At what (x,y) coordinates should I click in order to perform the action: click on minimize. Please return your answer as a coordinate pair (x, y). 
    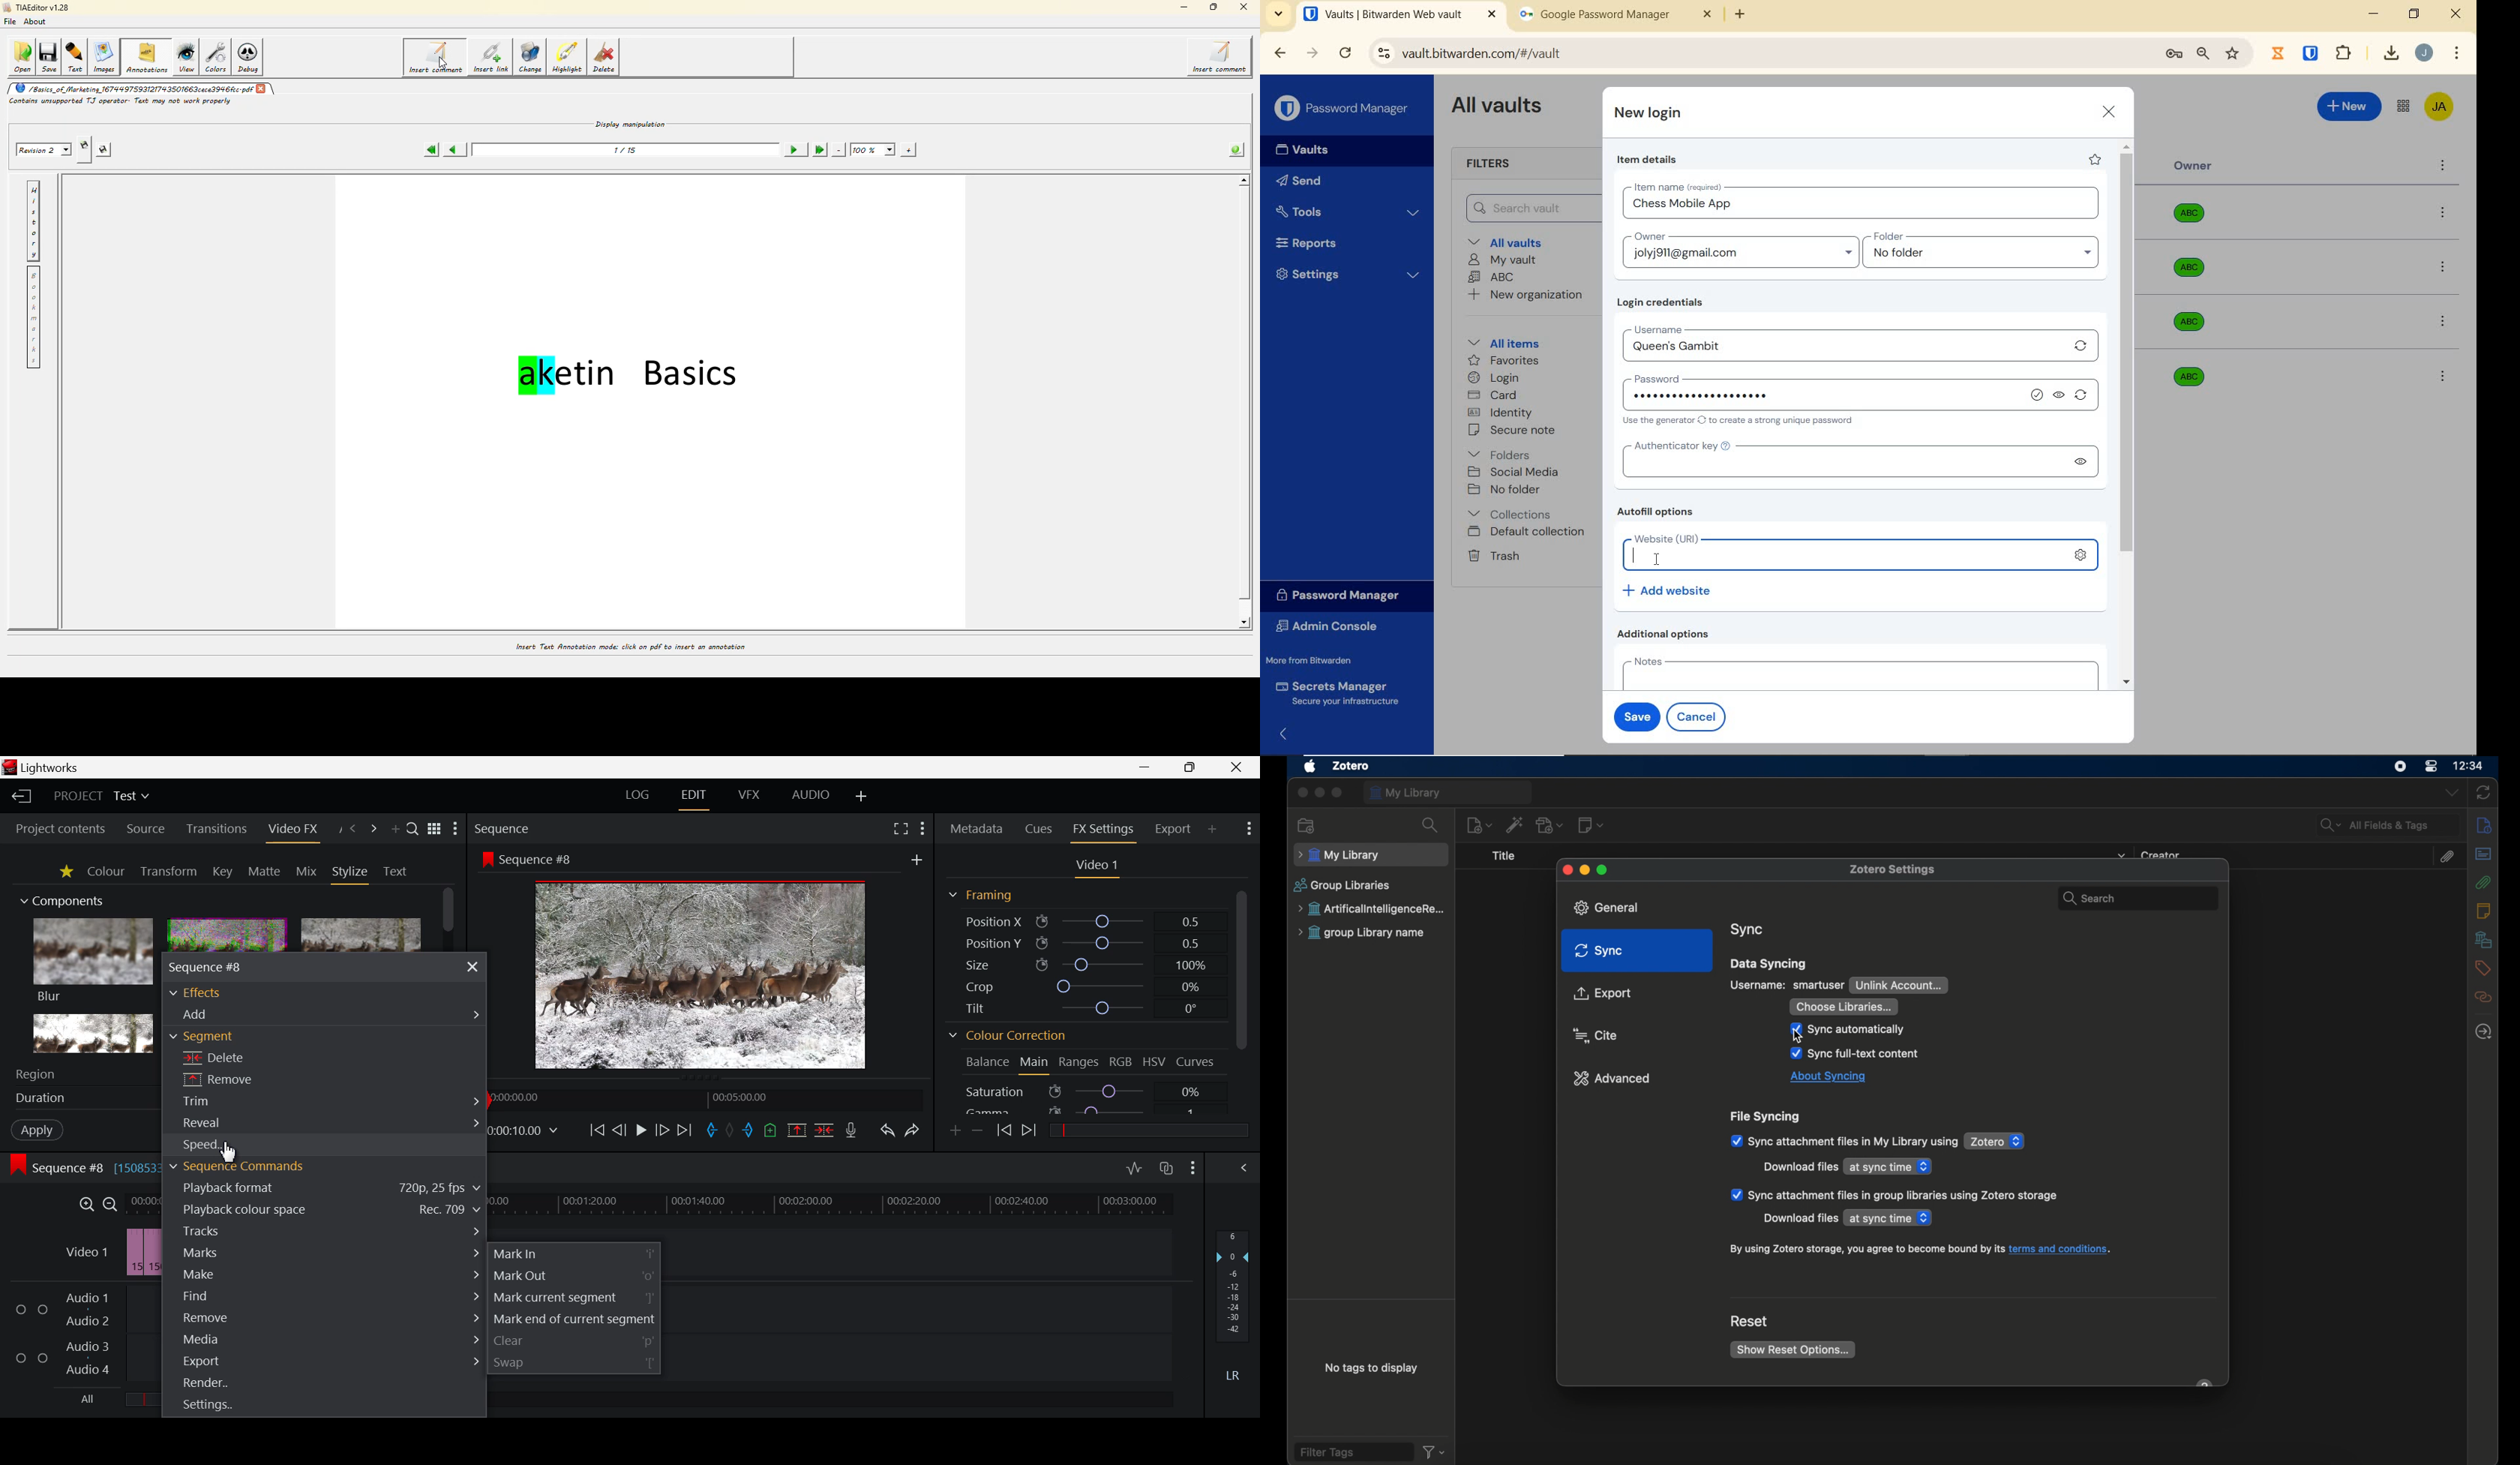
    Looking at the image, I should click on (1585, 870).